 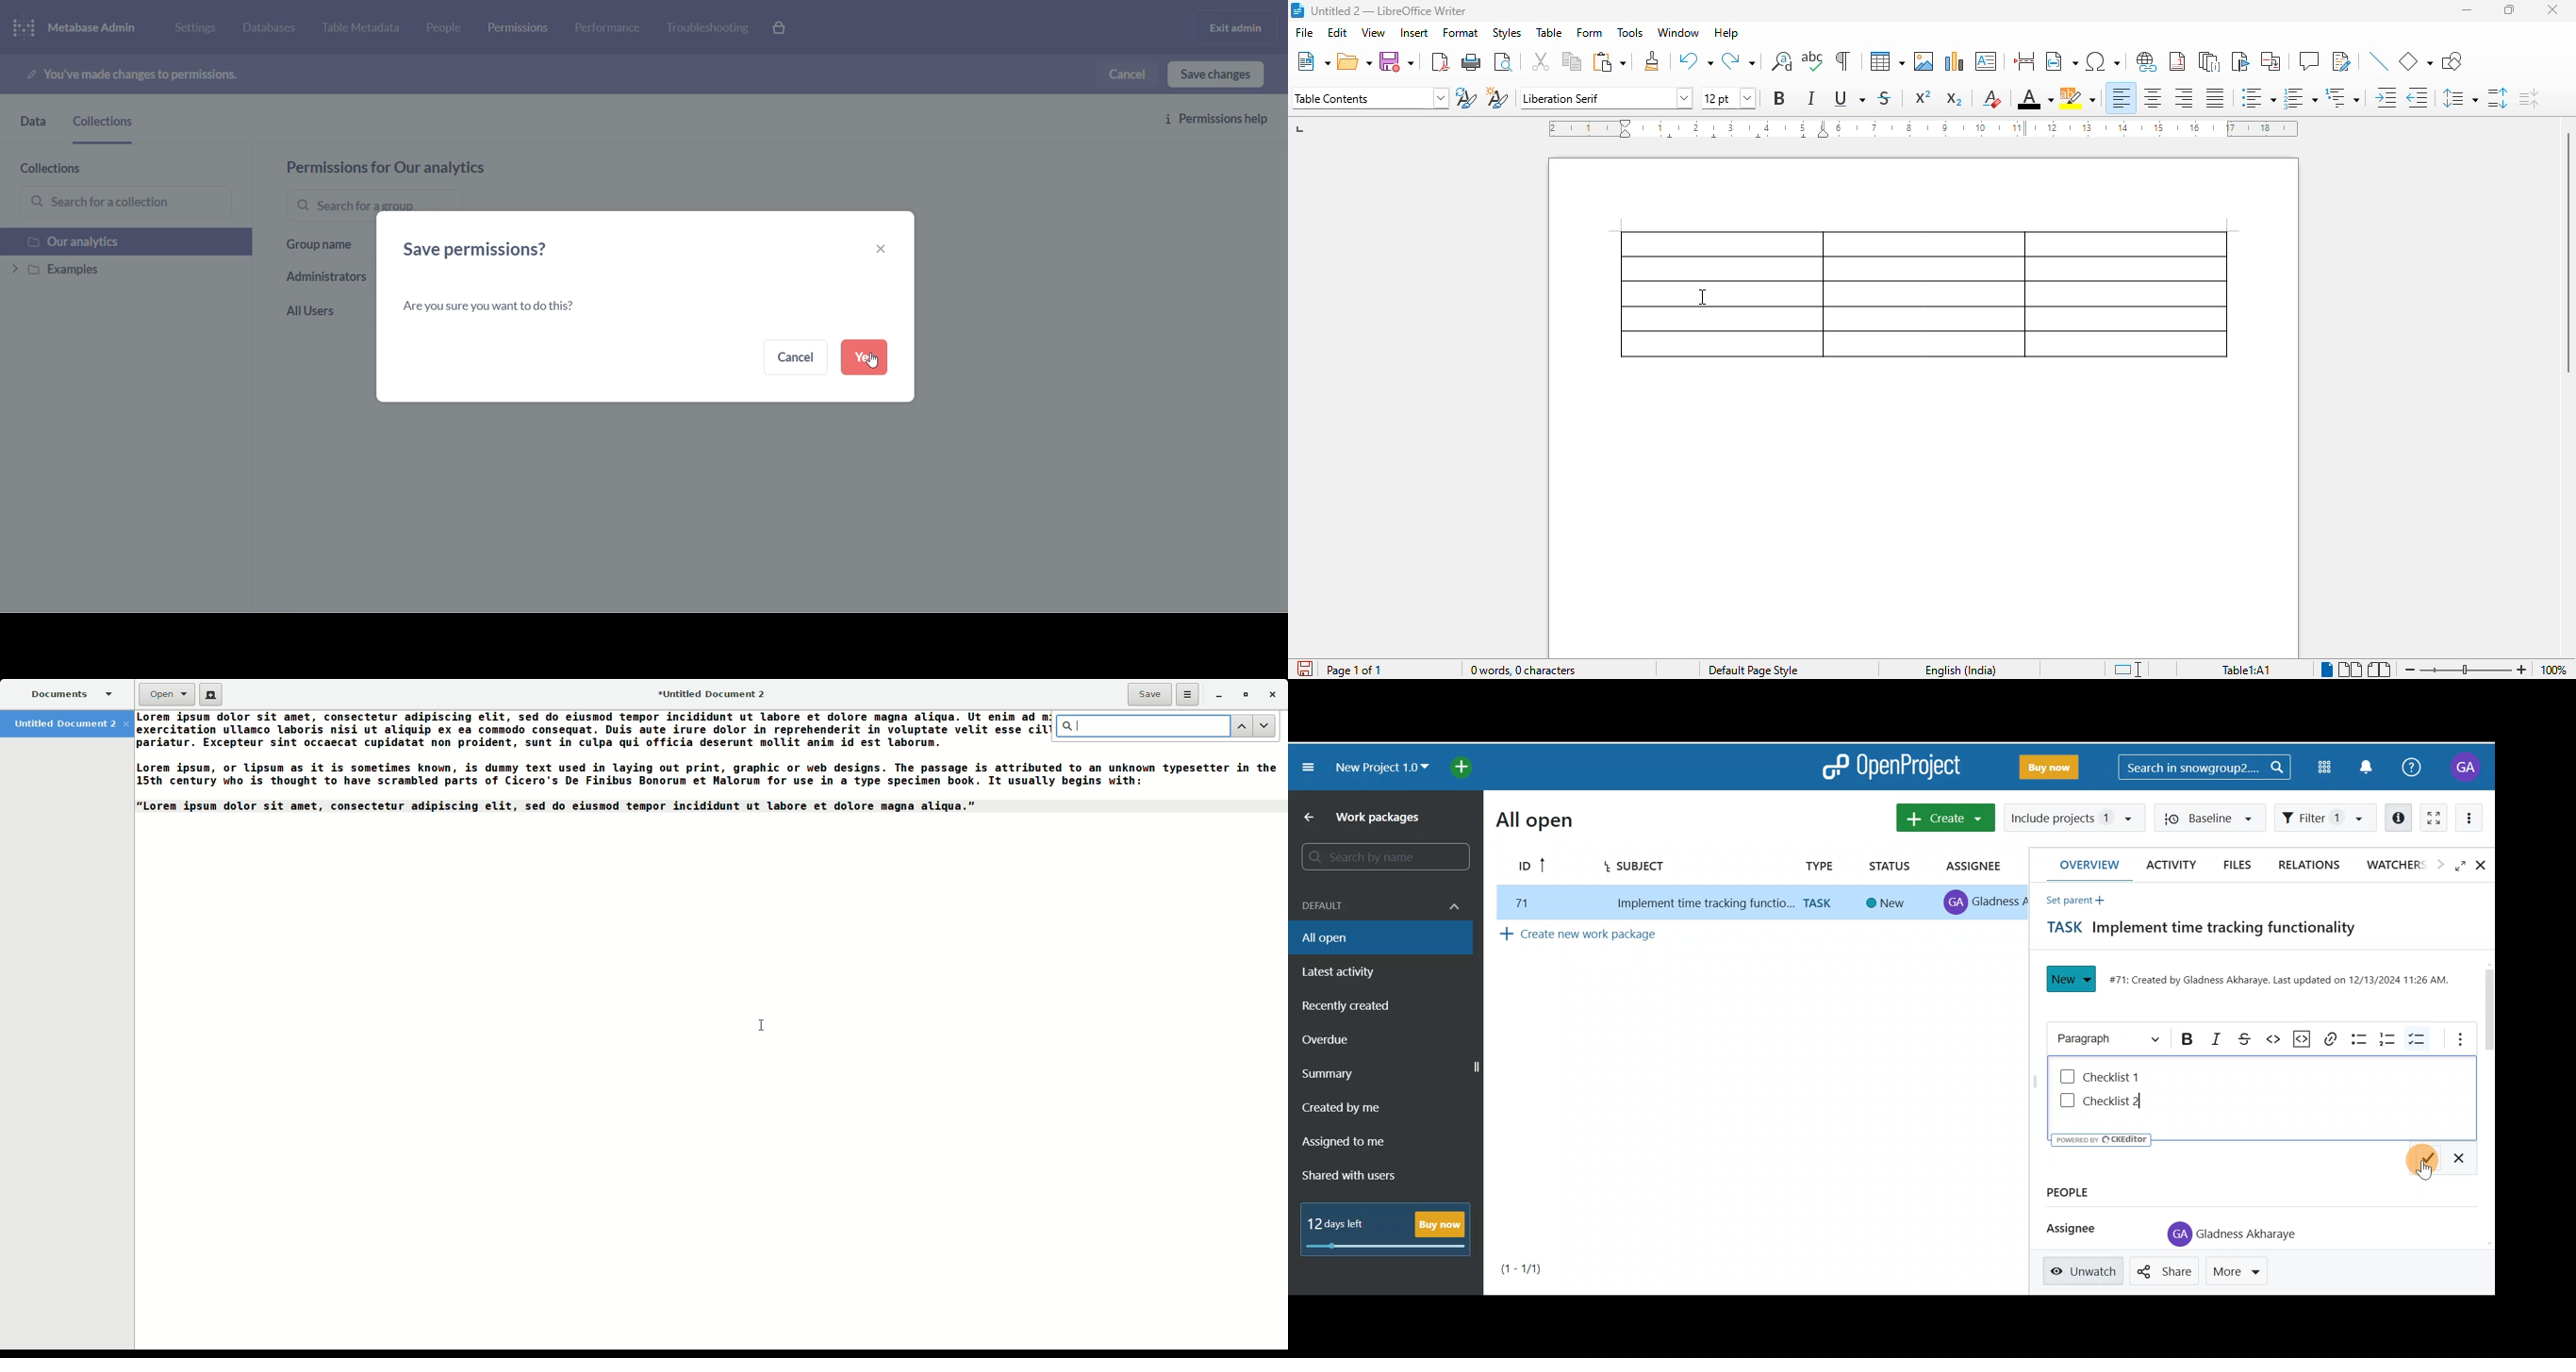 What do you see at coordinates (2128, 670) in the screenshot?
I see `standard selection` at bounding box center [2128, 670].